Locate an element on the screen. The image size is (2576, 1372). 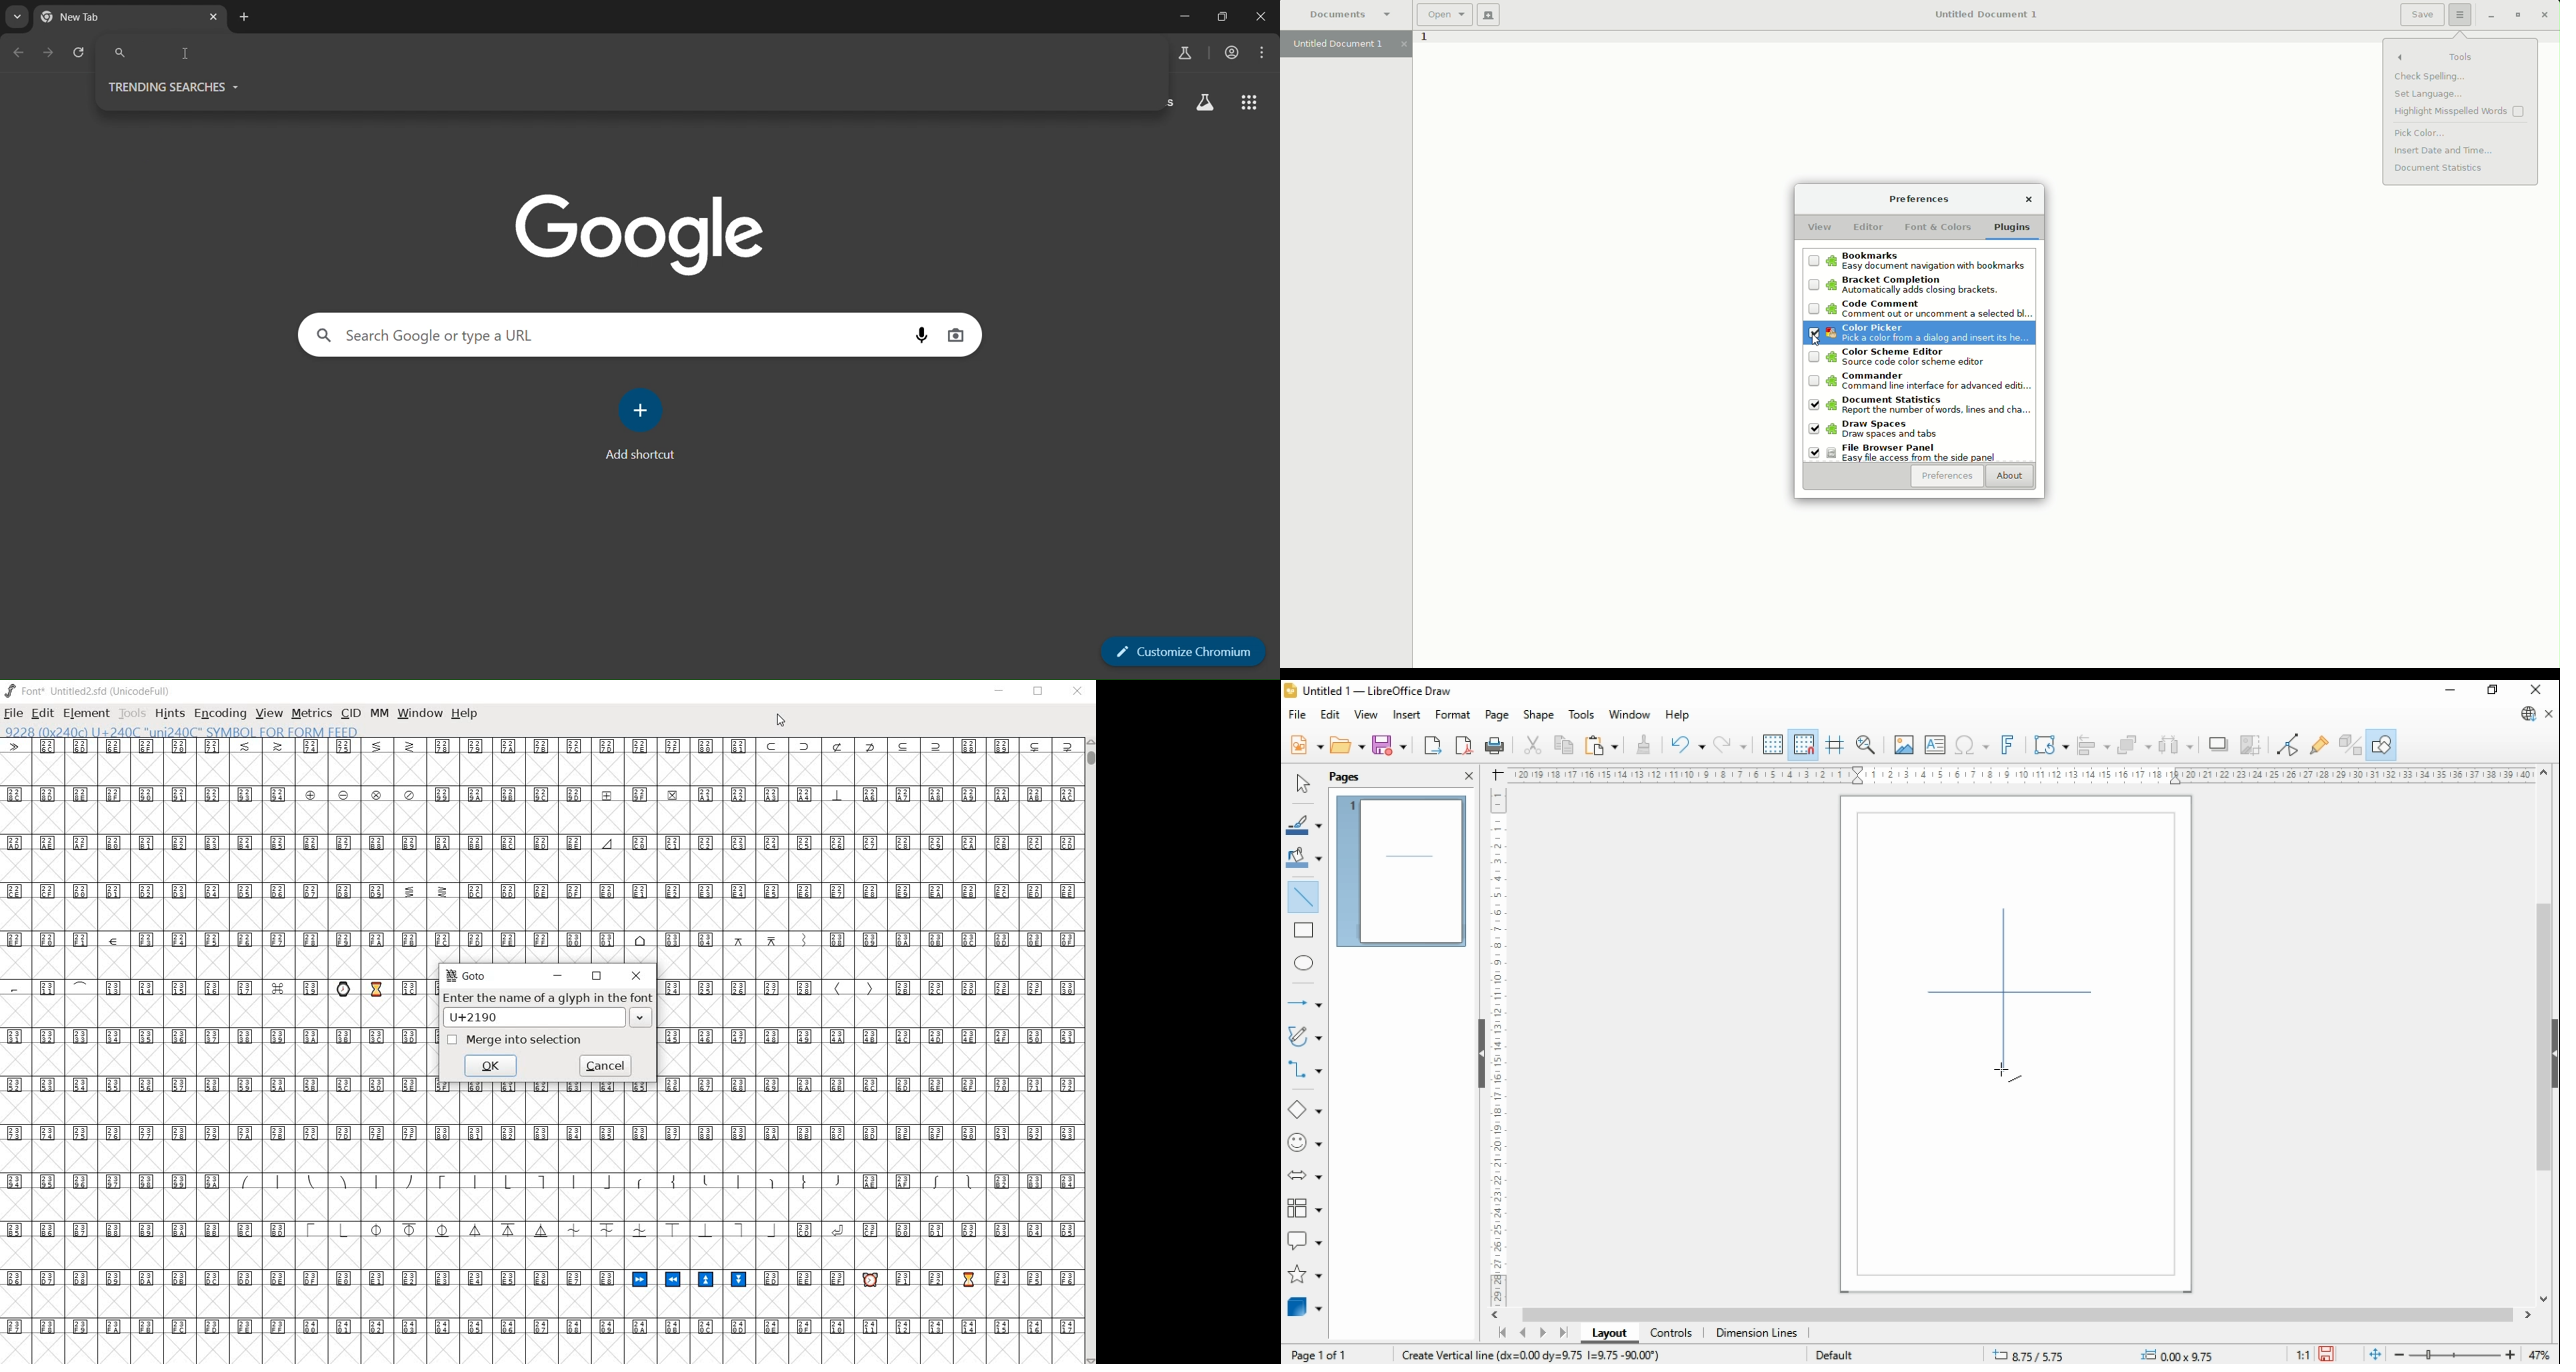
crop is located at coordinates (2255, 744).